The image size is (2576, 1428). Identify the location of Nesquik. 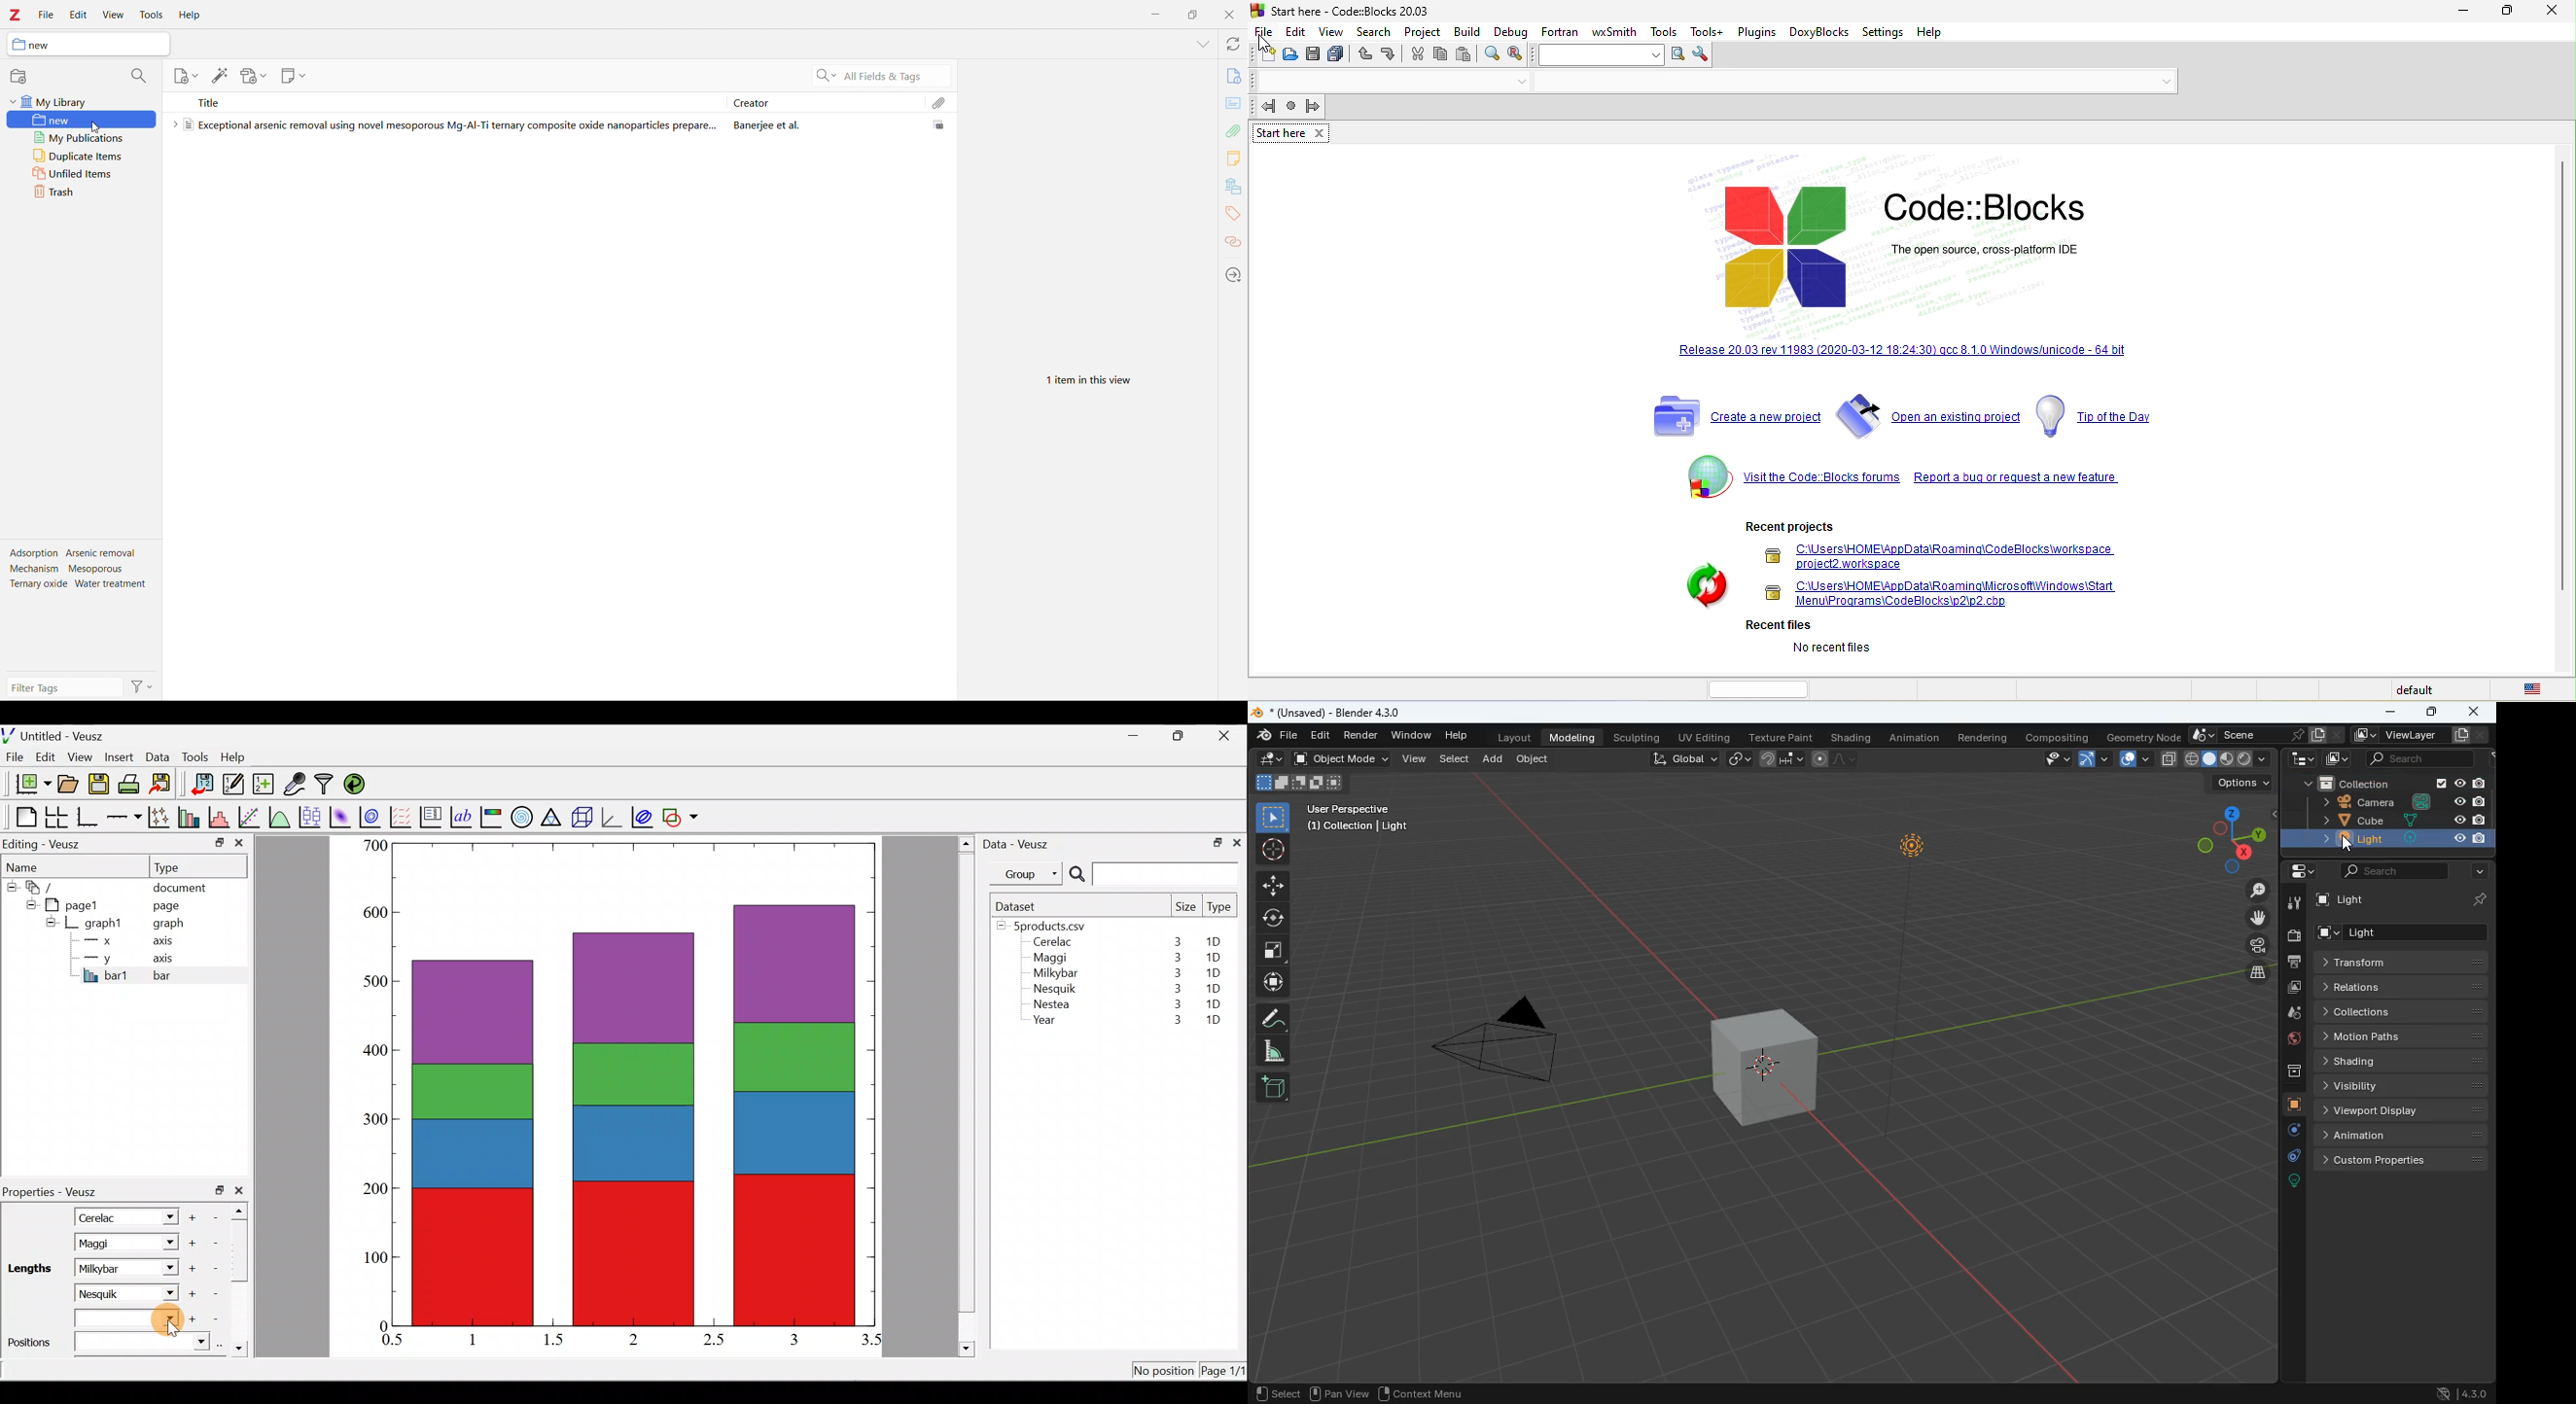
(1053, 989).